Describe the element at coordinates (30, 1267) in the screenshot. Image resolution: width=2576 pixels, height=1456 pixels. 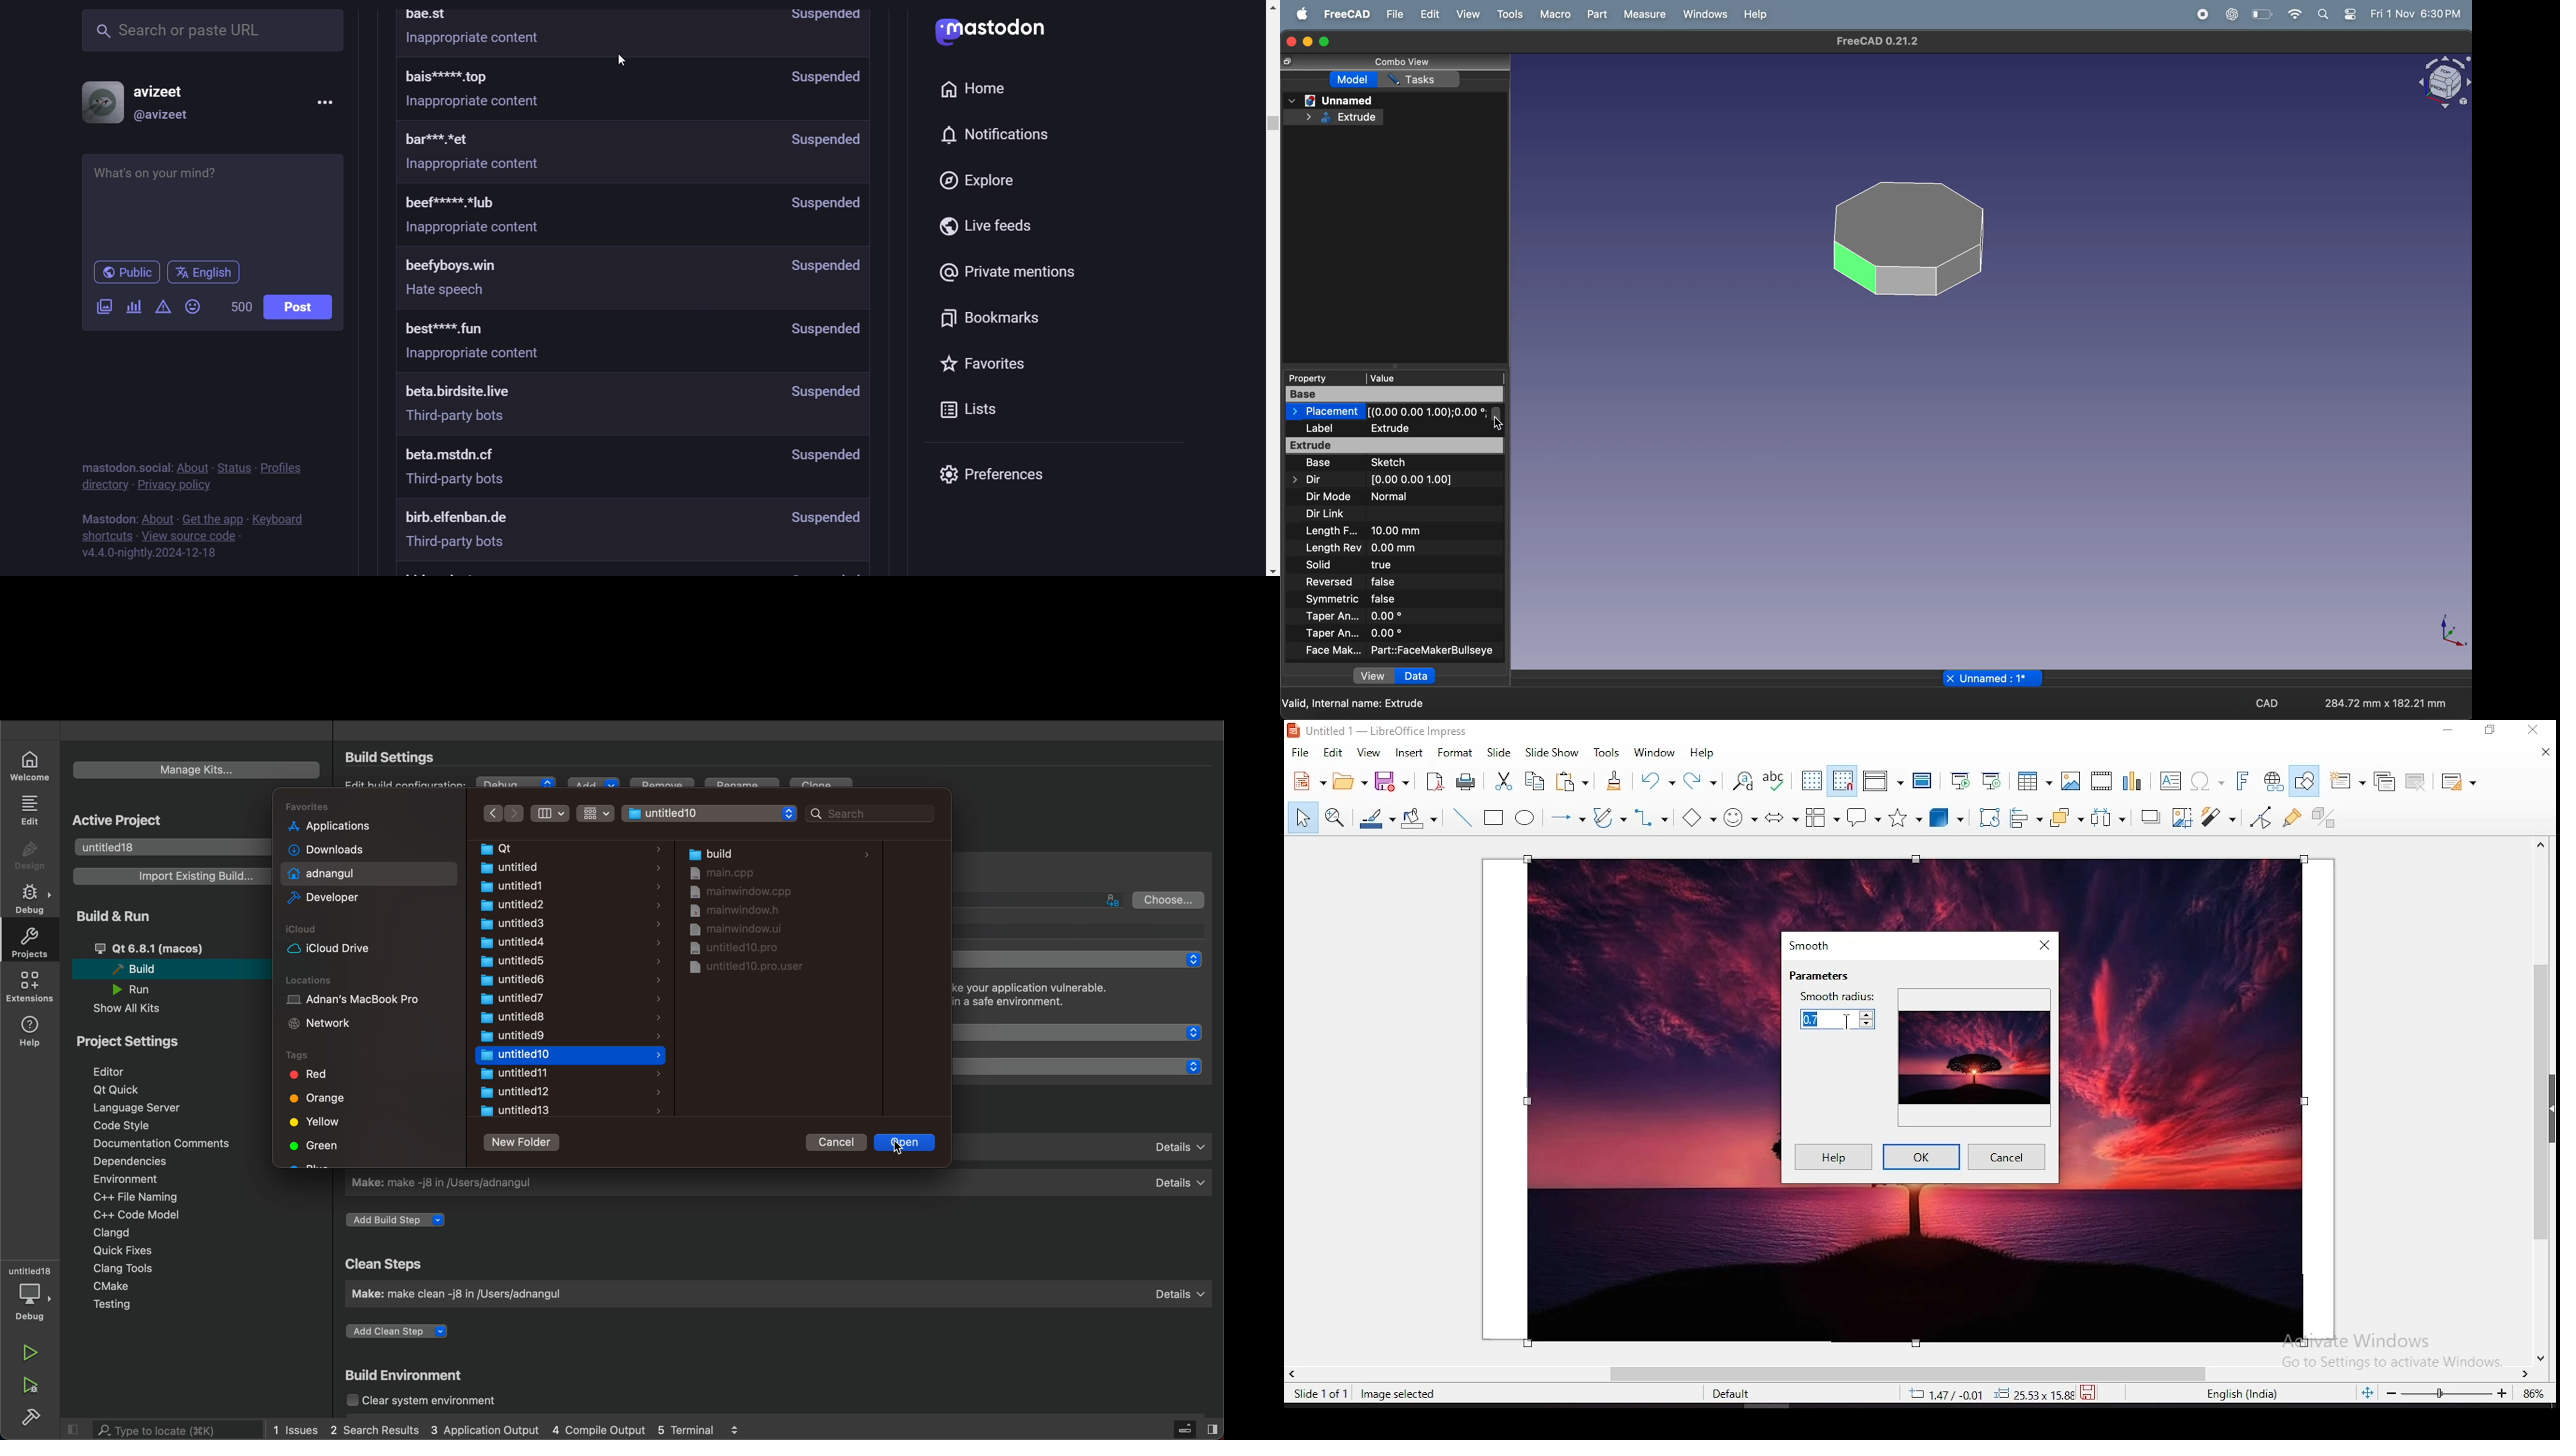
I see `untitled` at that location.